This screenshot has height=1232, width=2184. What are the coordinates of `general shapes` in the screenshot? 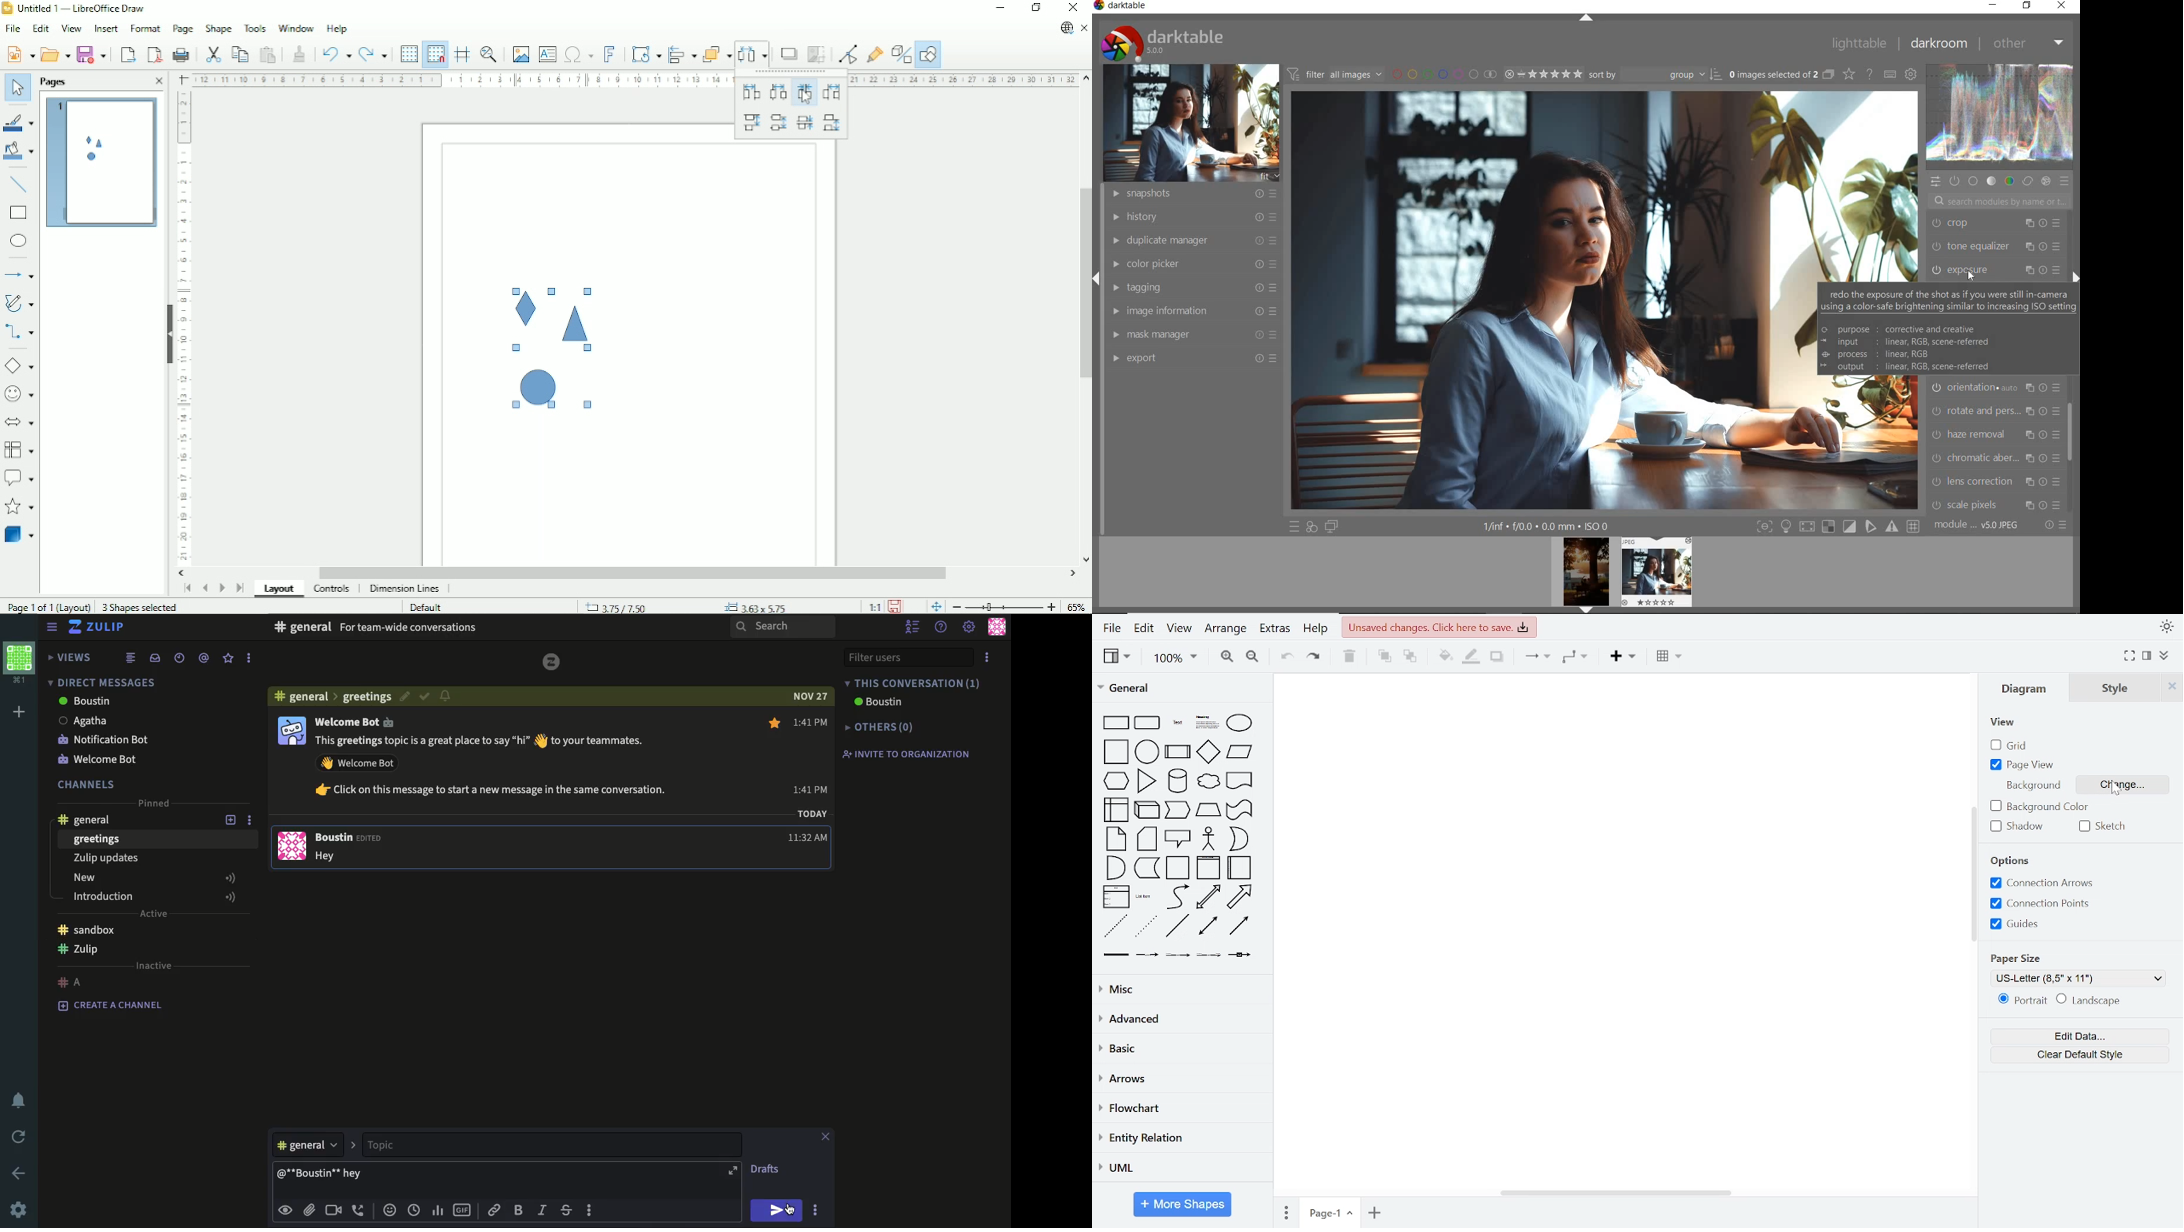 It's located at (1205, 751).